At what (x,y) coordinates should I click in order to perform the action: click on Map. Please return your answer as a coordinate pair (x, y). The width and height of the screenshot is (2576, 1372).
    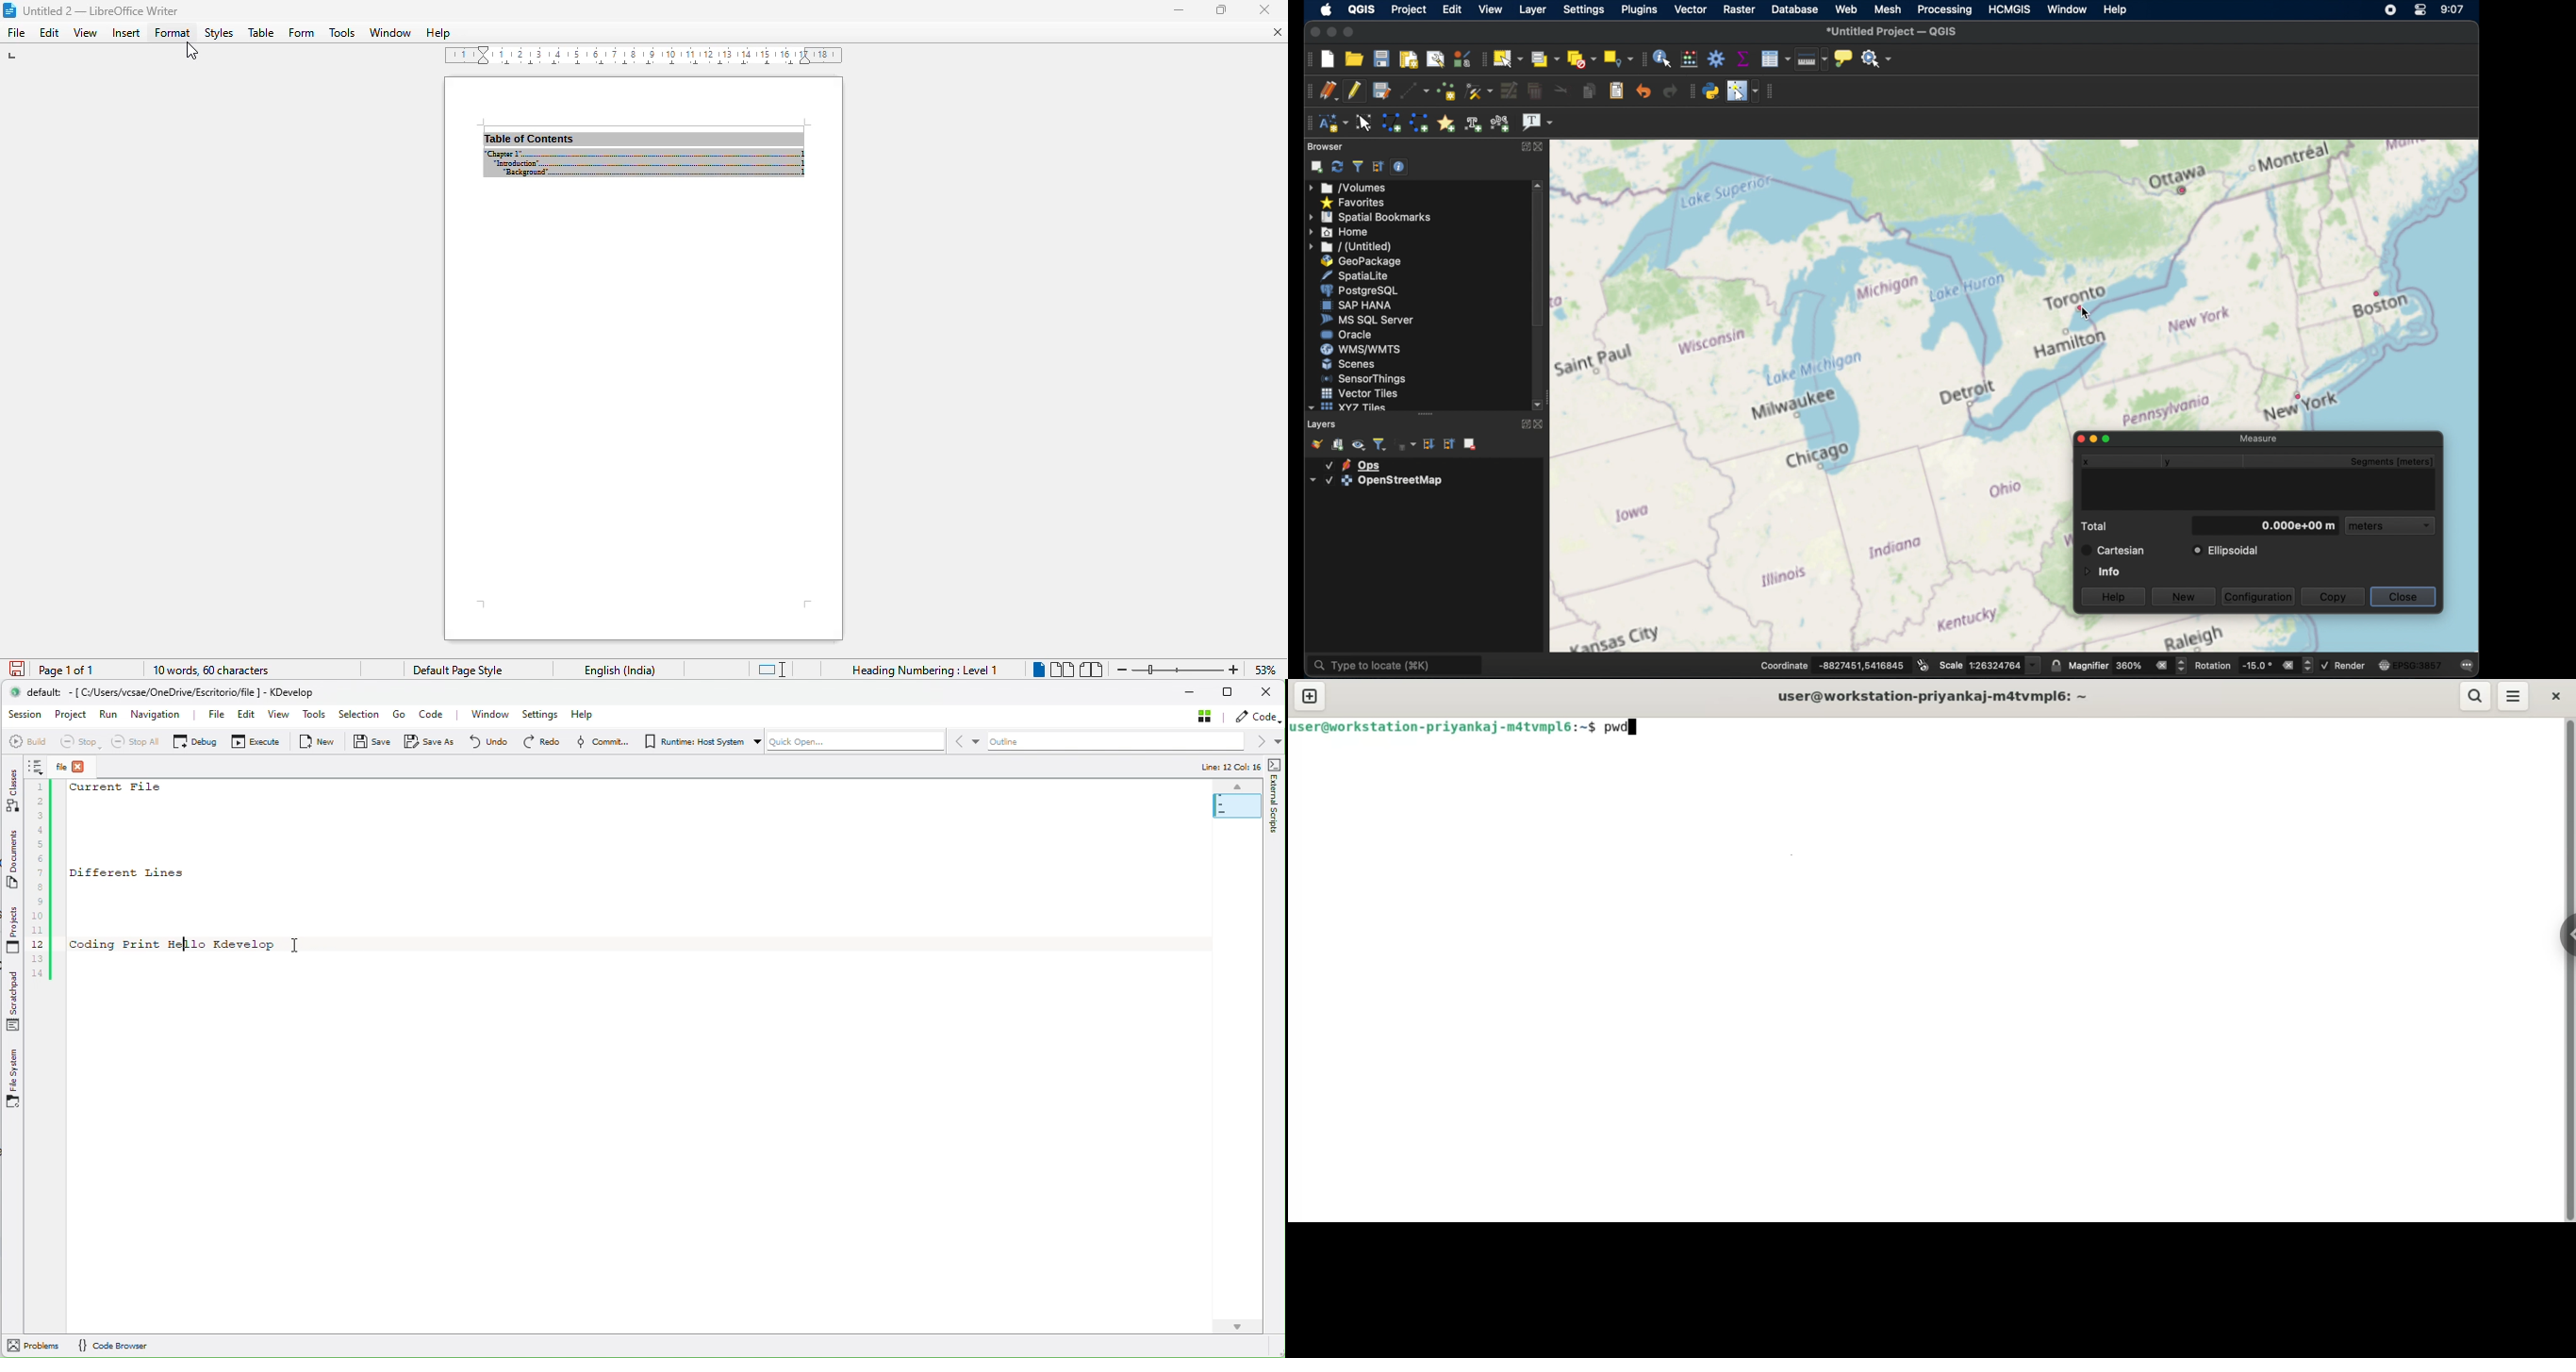
    Looking at the image, I should click on (1237, 802).